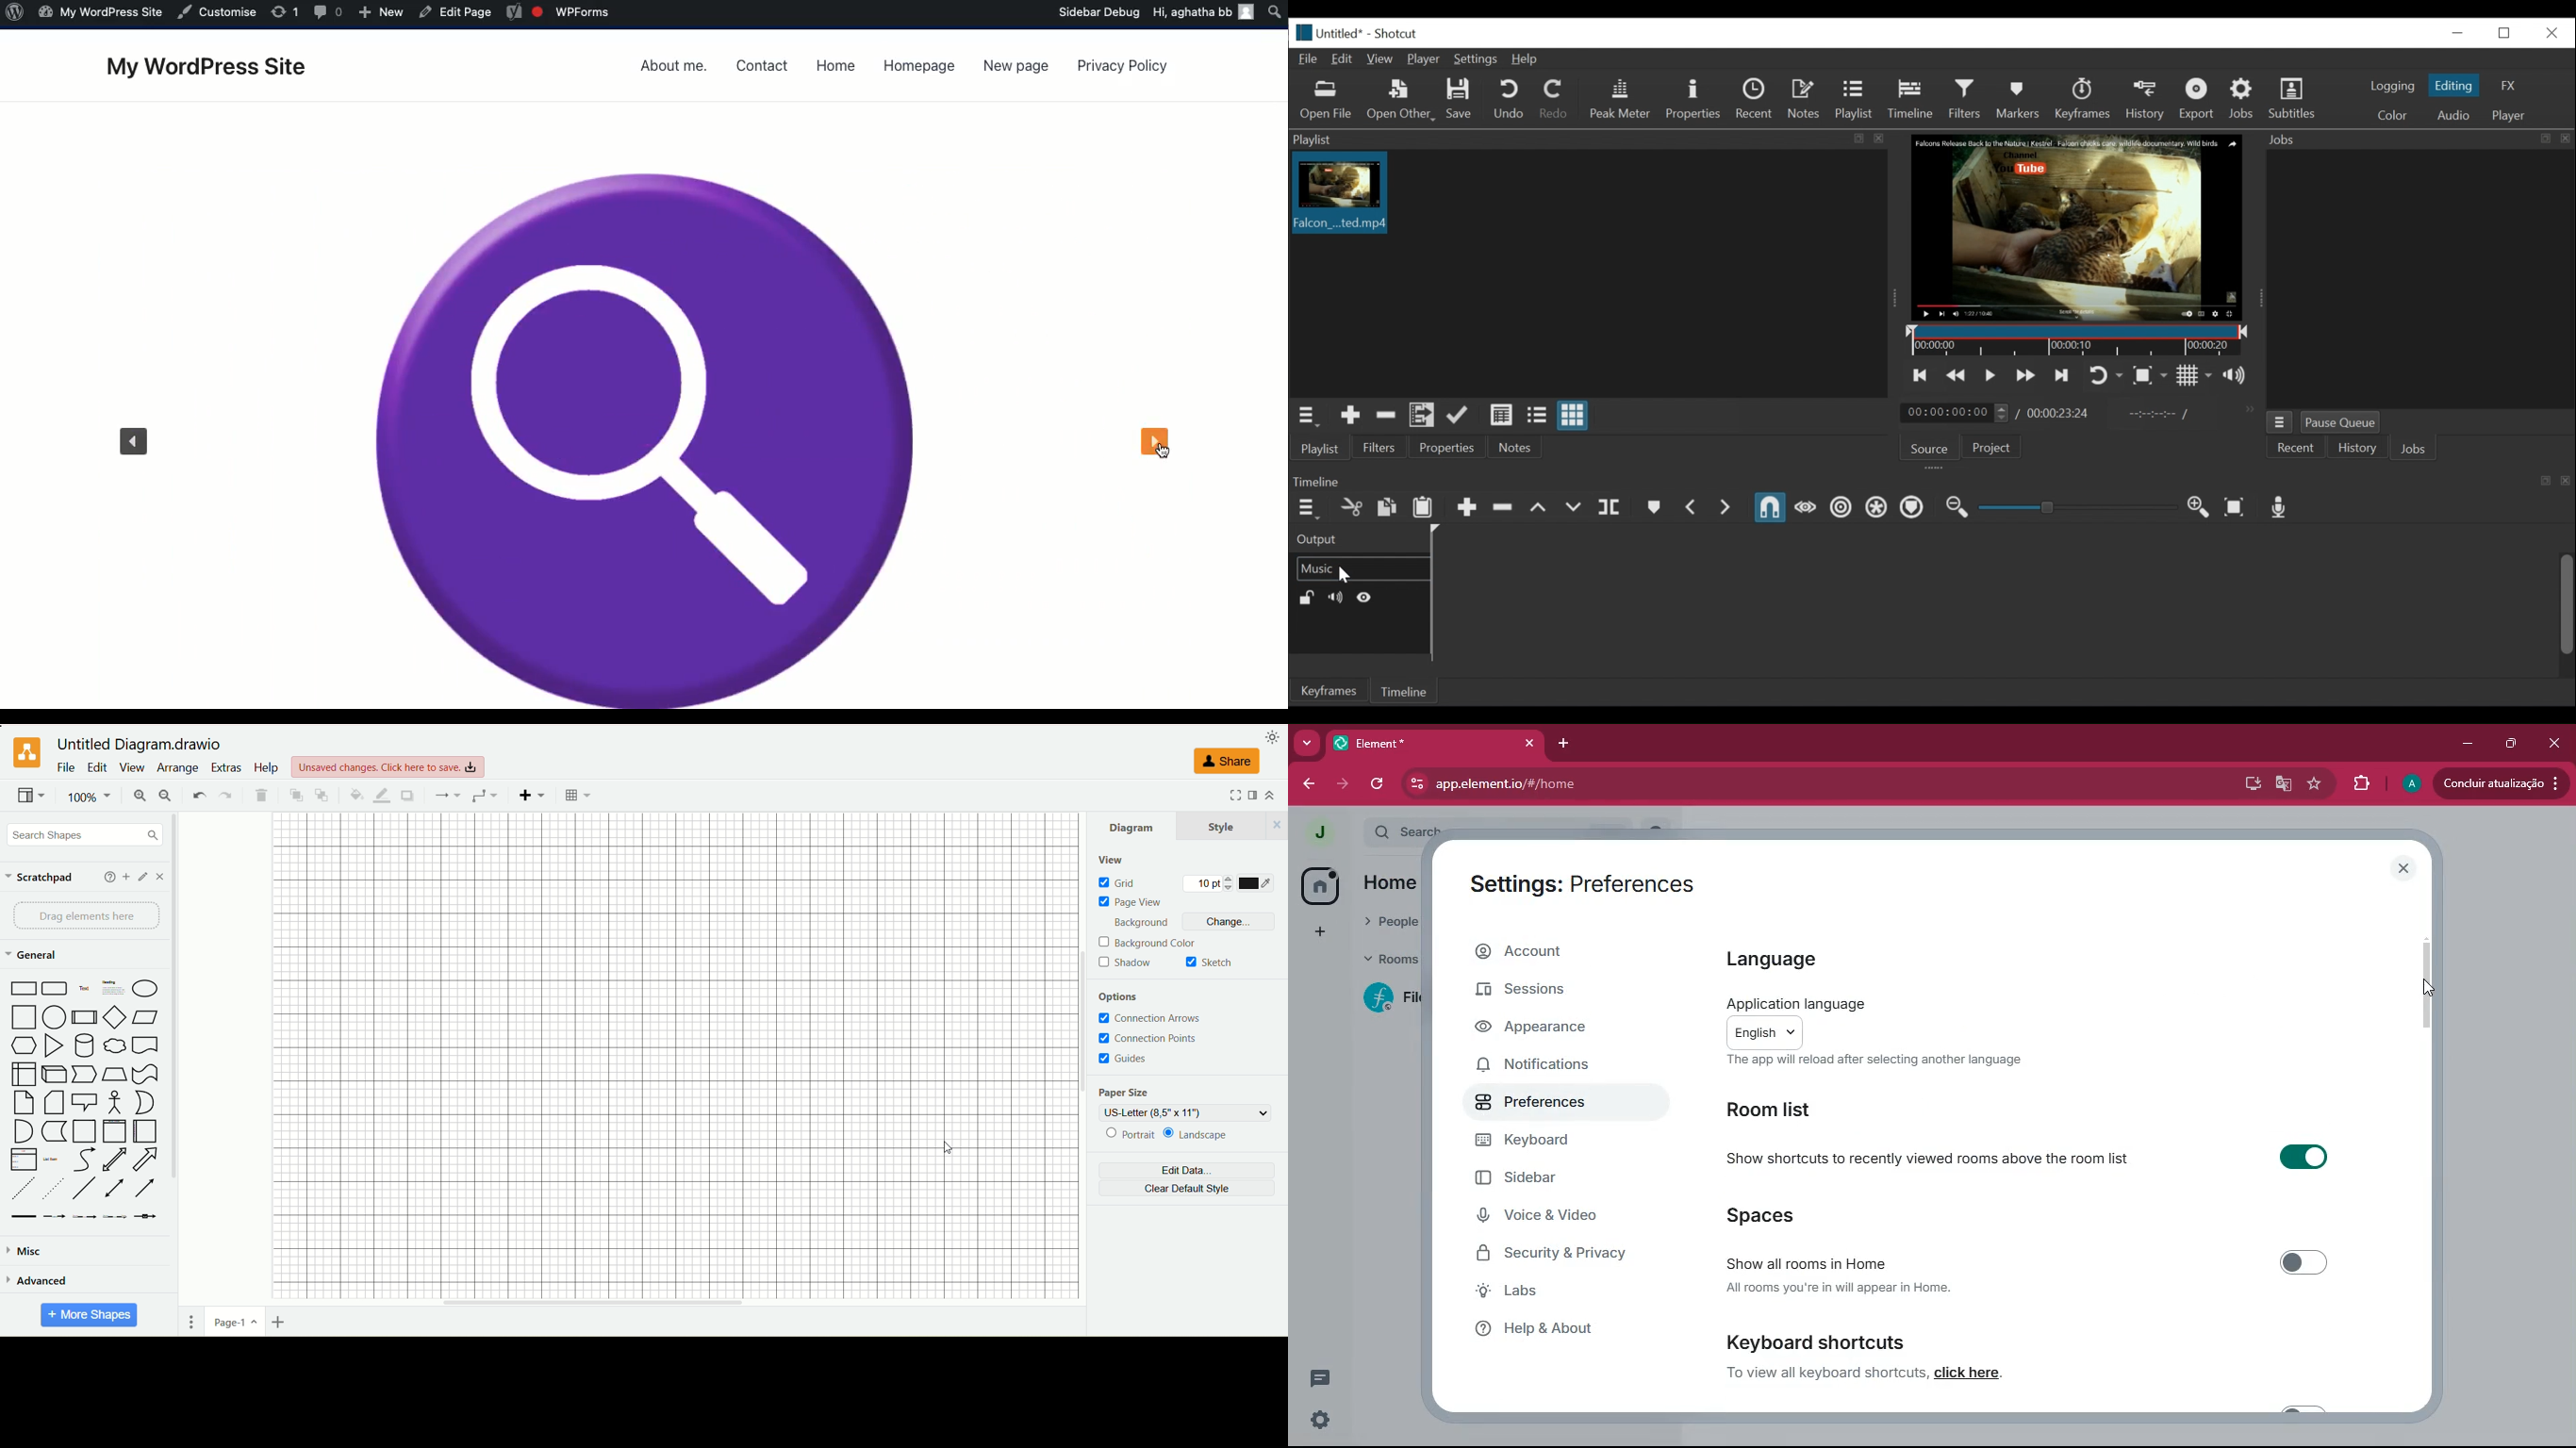  I want to click on Player, so click(1423, 60).